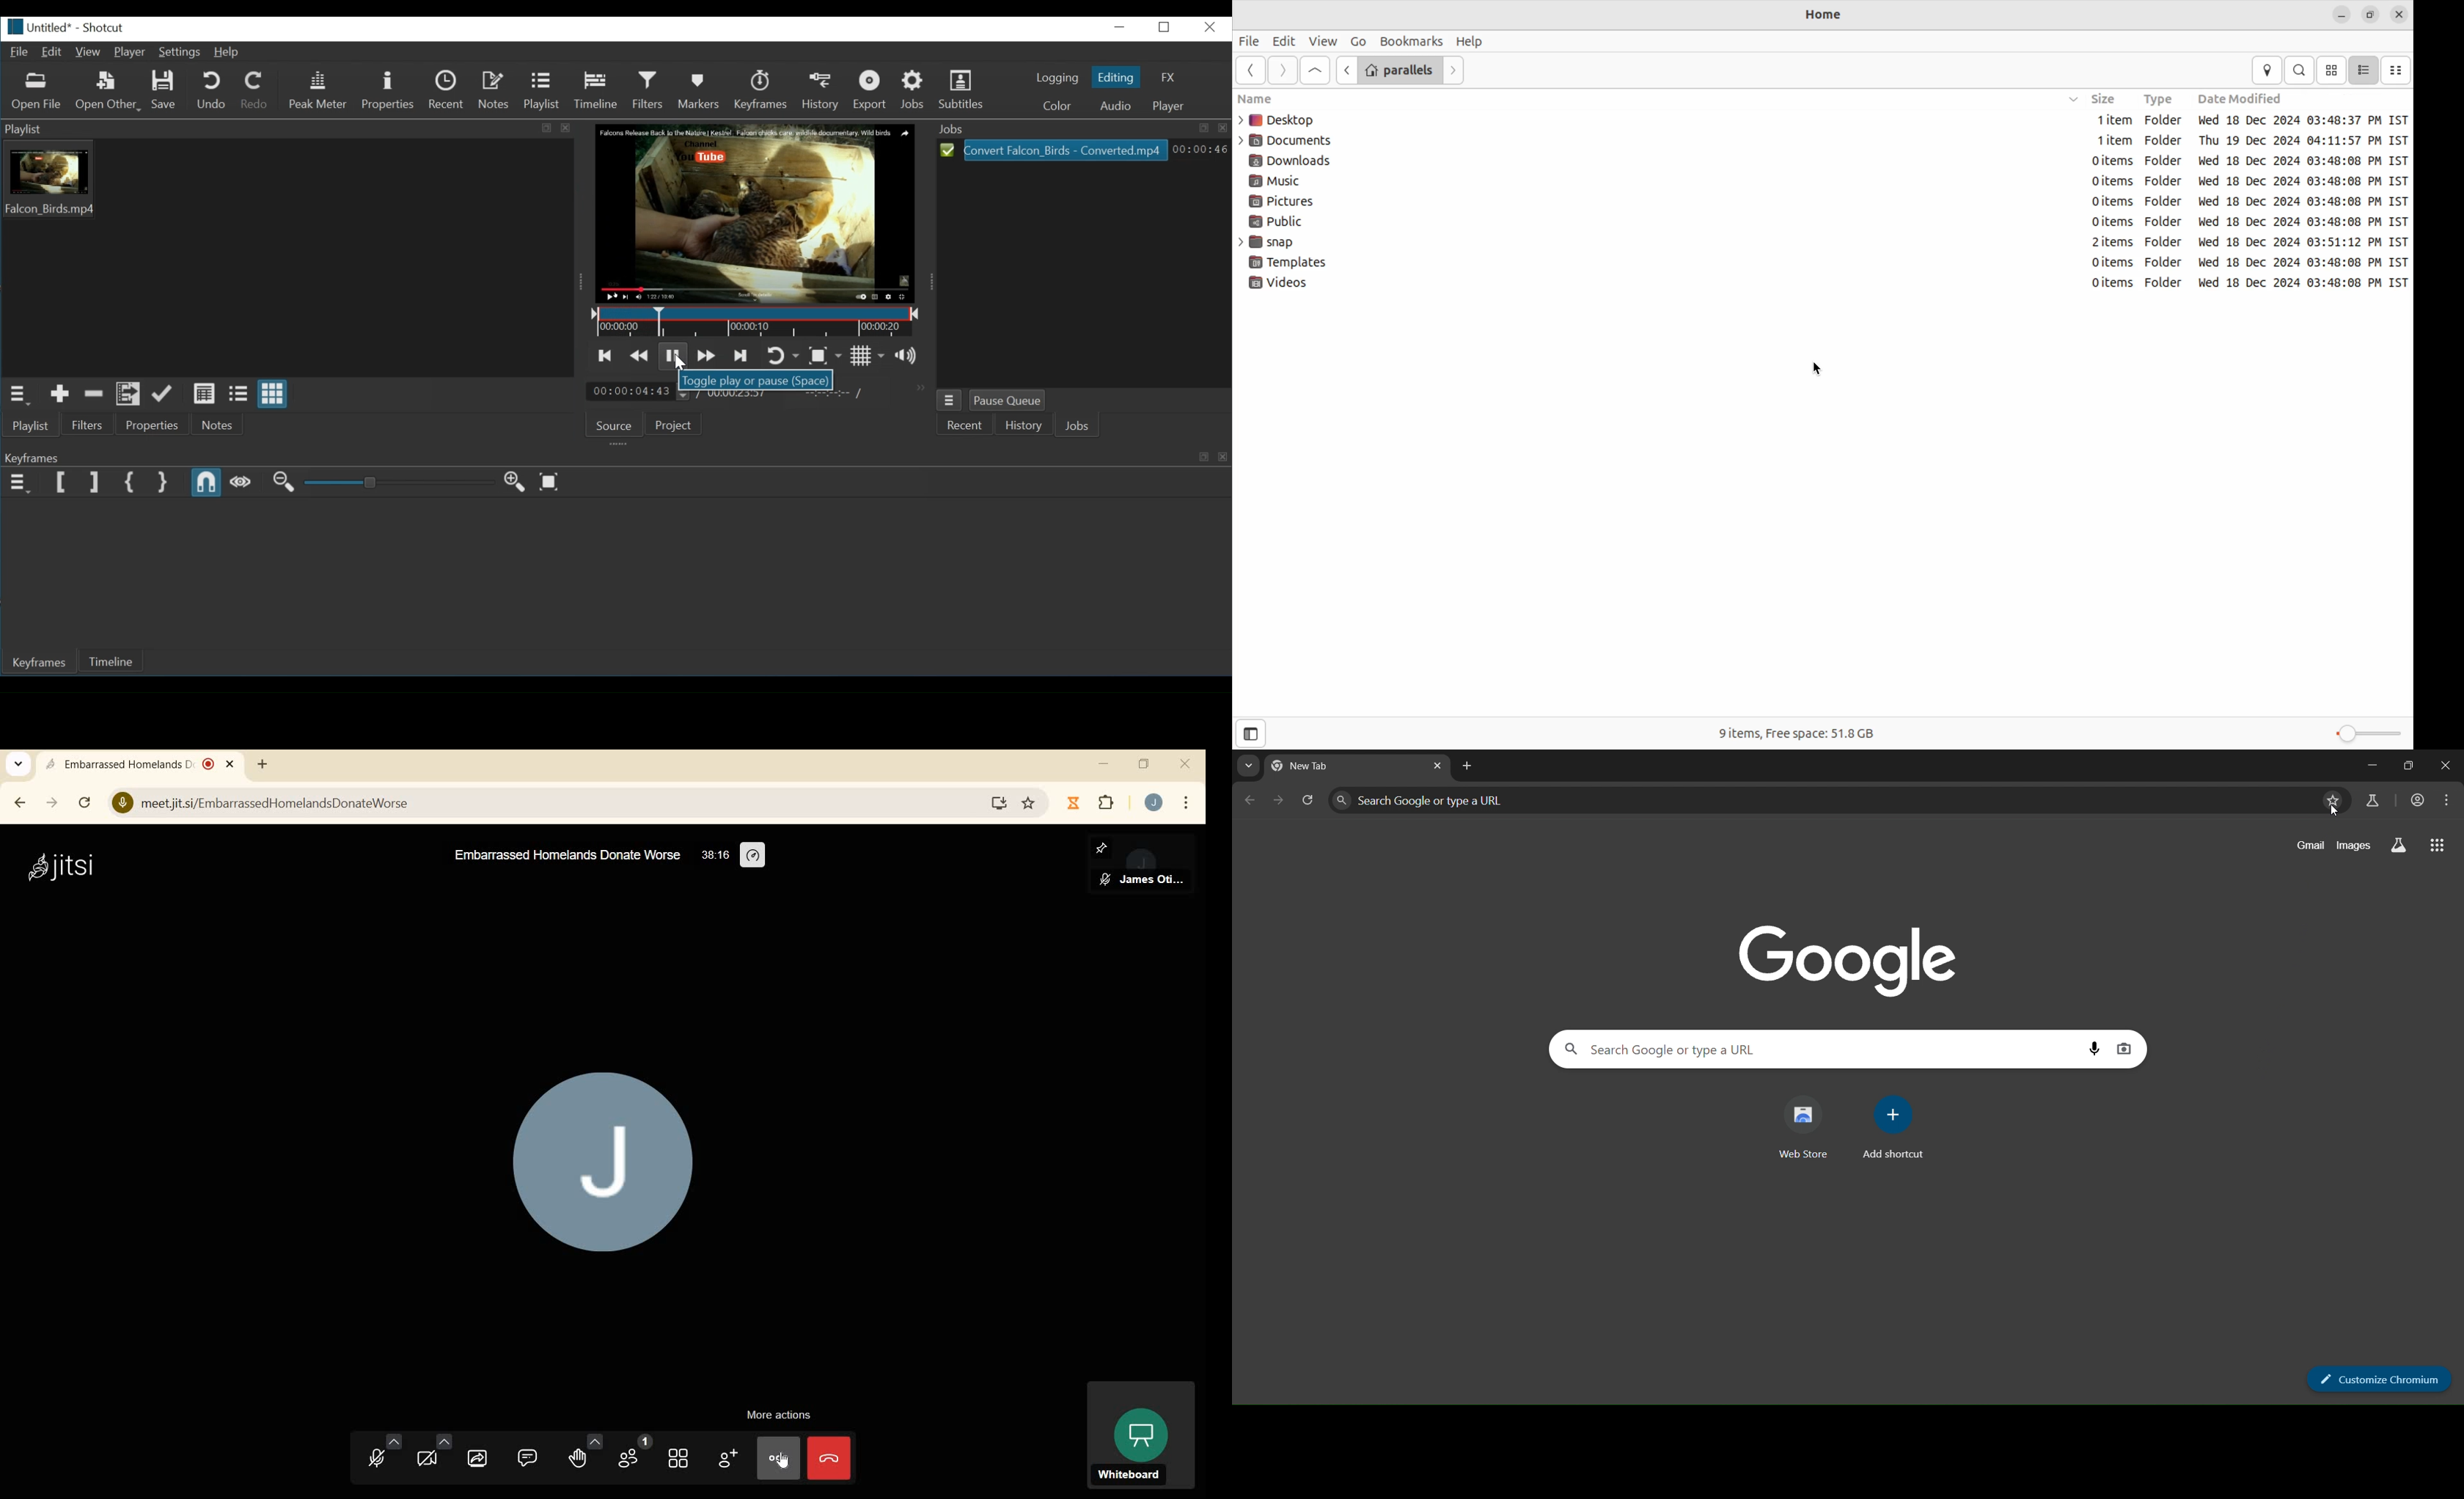  I want to click on compact view, so click(2398, 69).